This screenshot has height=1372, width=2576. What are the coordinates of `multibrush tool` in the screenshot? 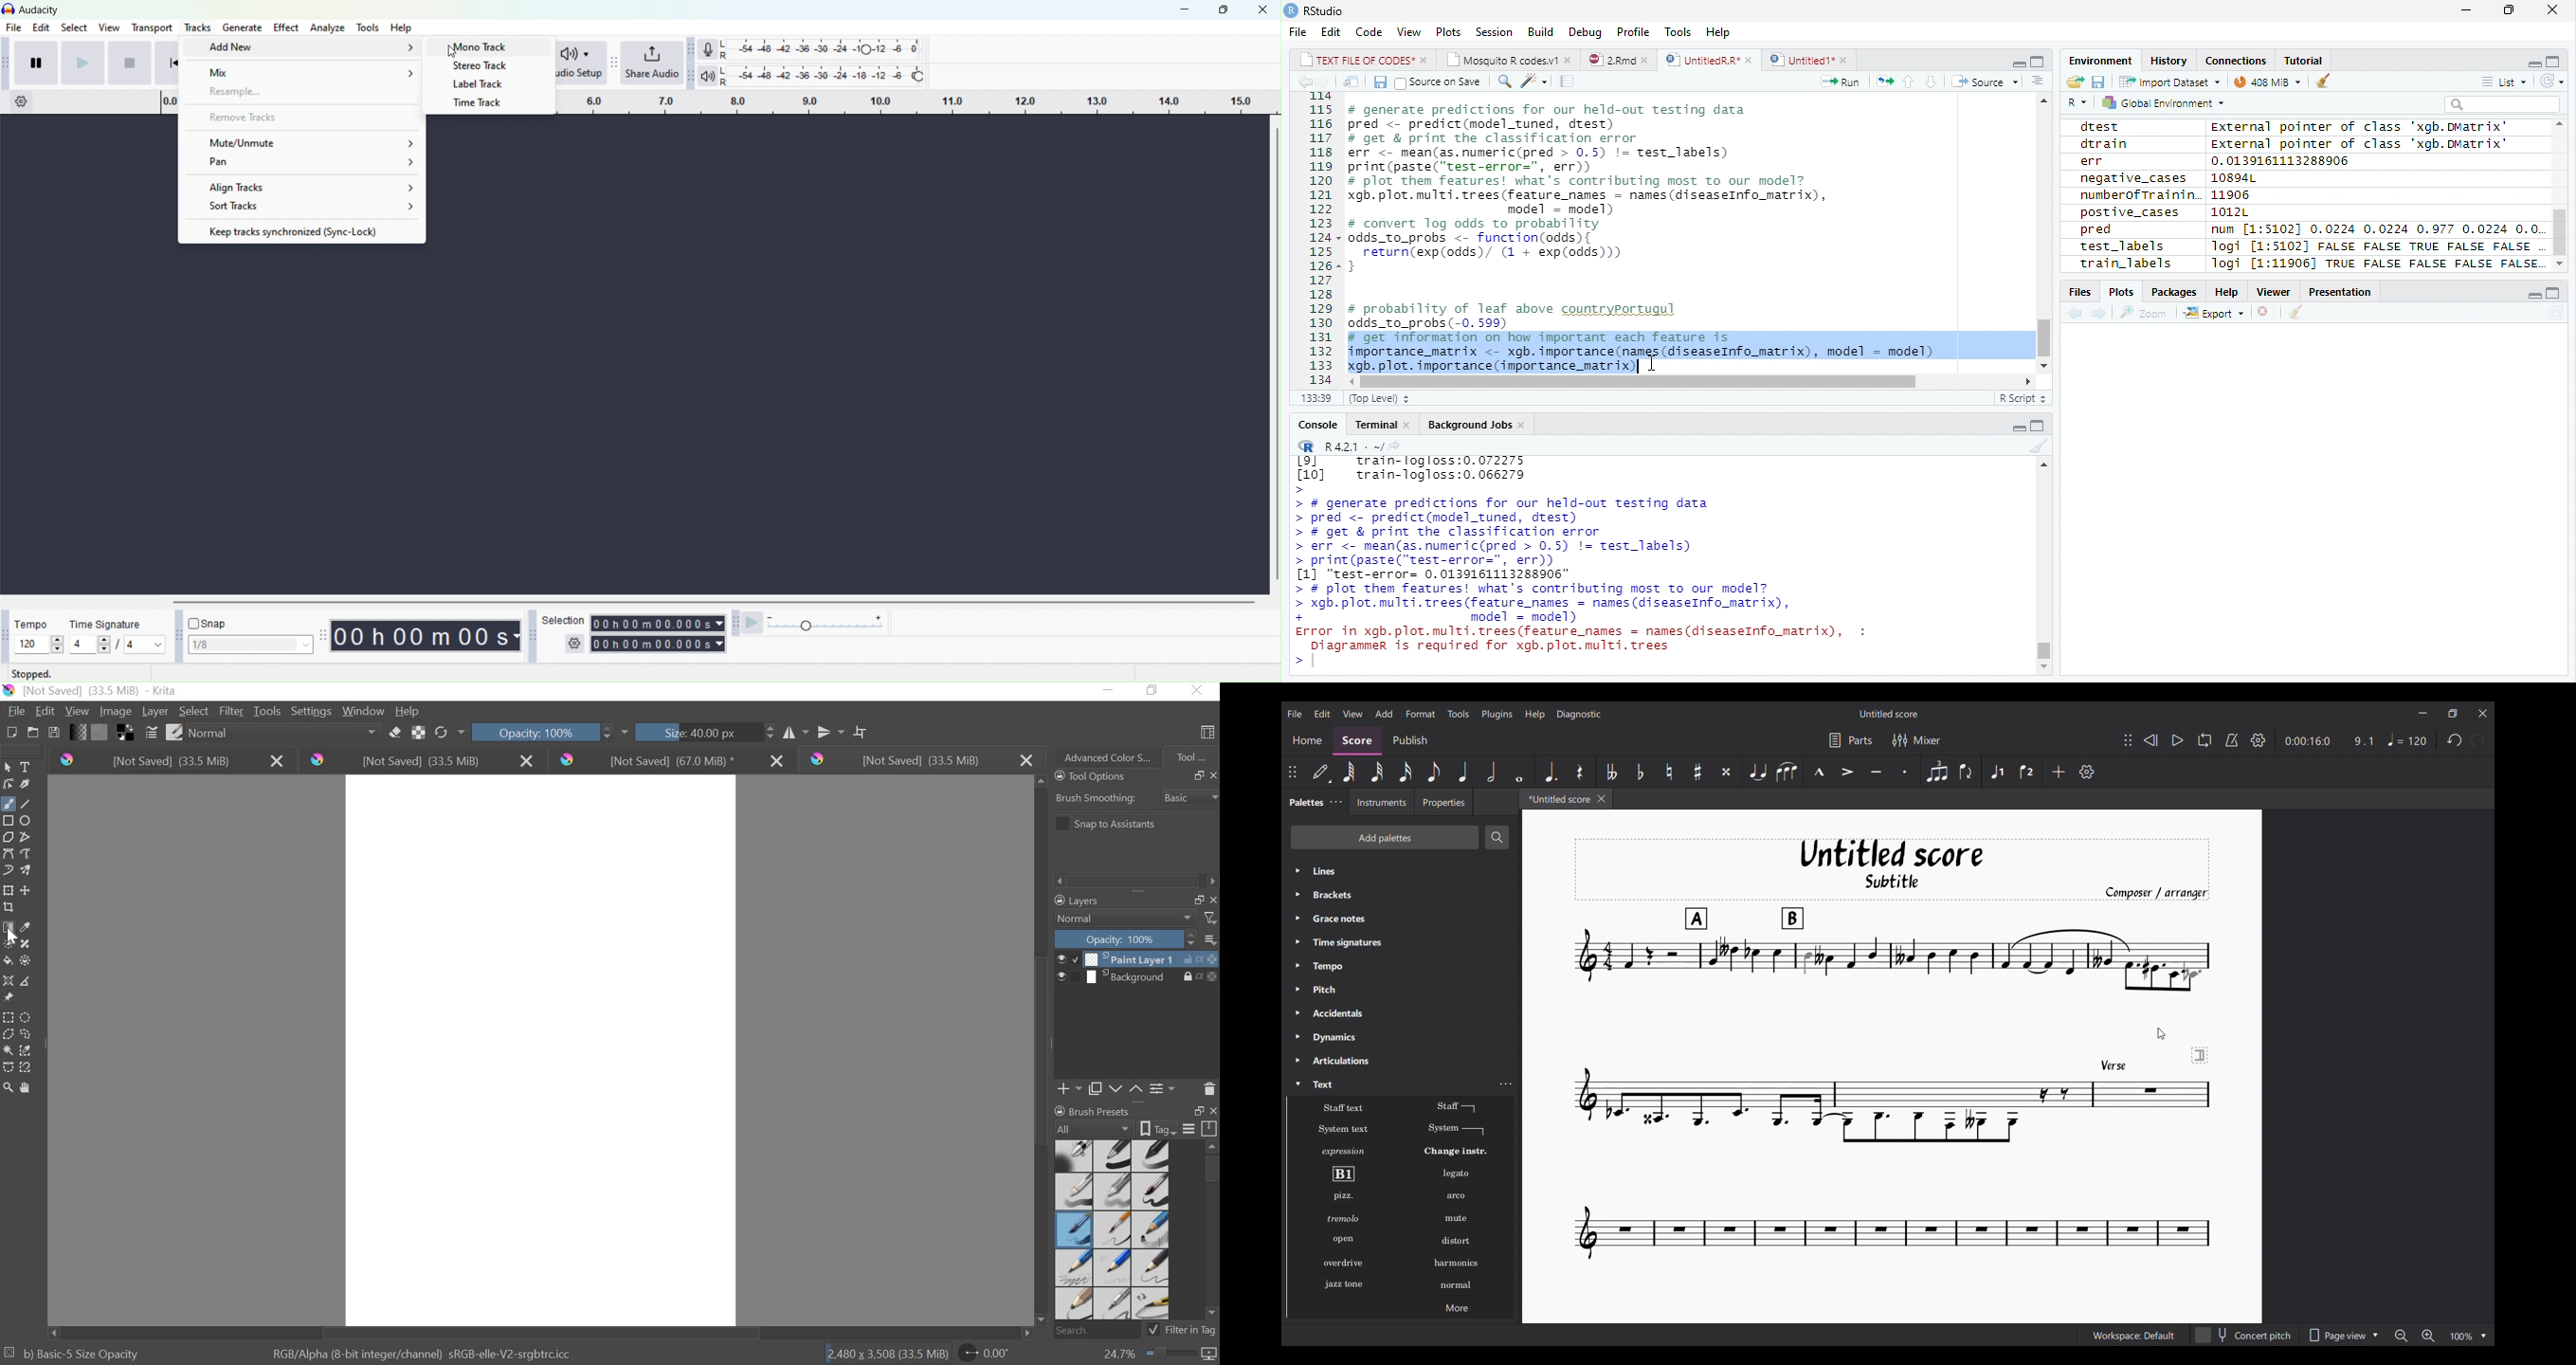 It's located at (27, 869).